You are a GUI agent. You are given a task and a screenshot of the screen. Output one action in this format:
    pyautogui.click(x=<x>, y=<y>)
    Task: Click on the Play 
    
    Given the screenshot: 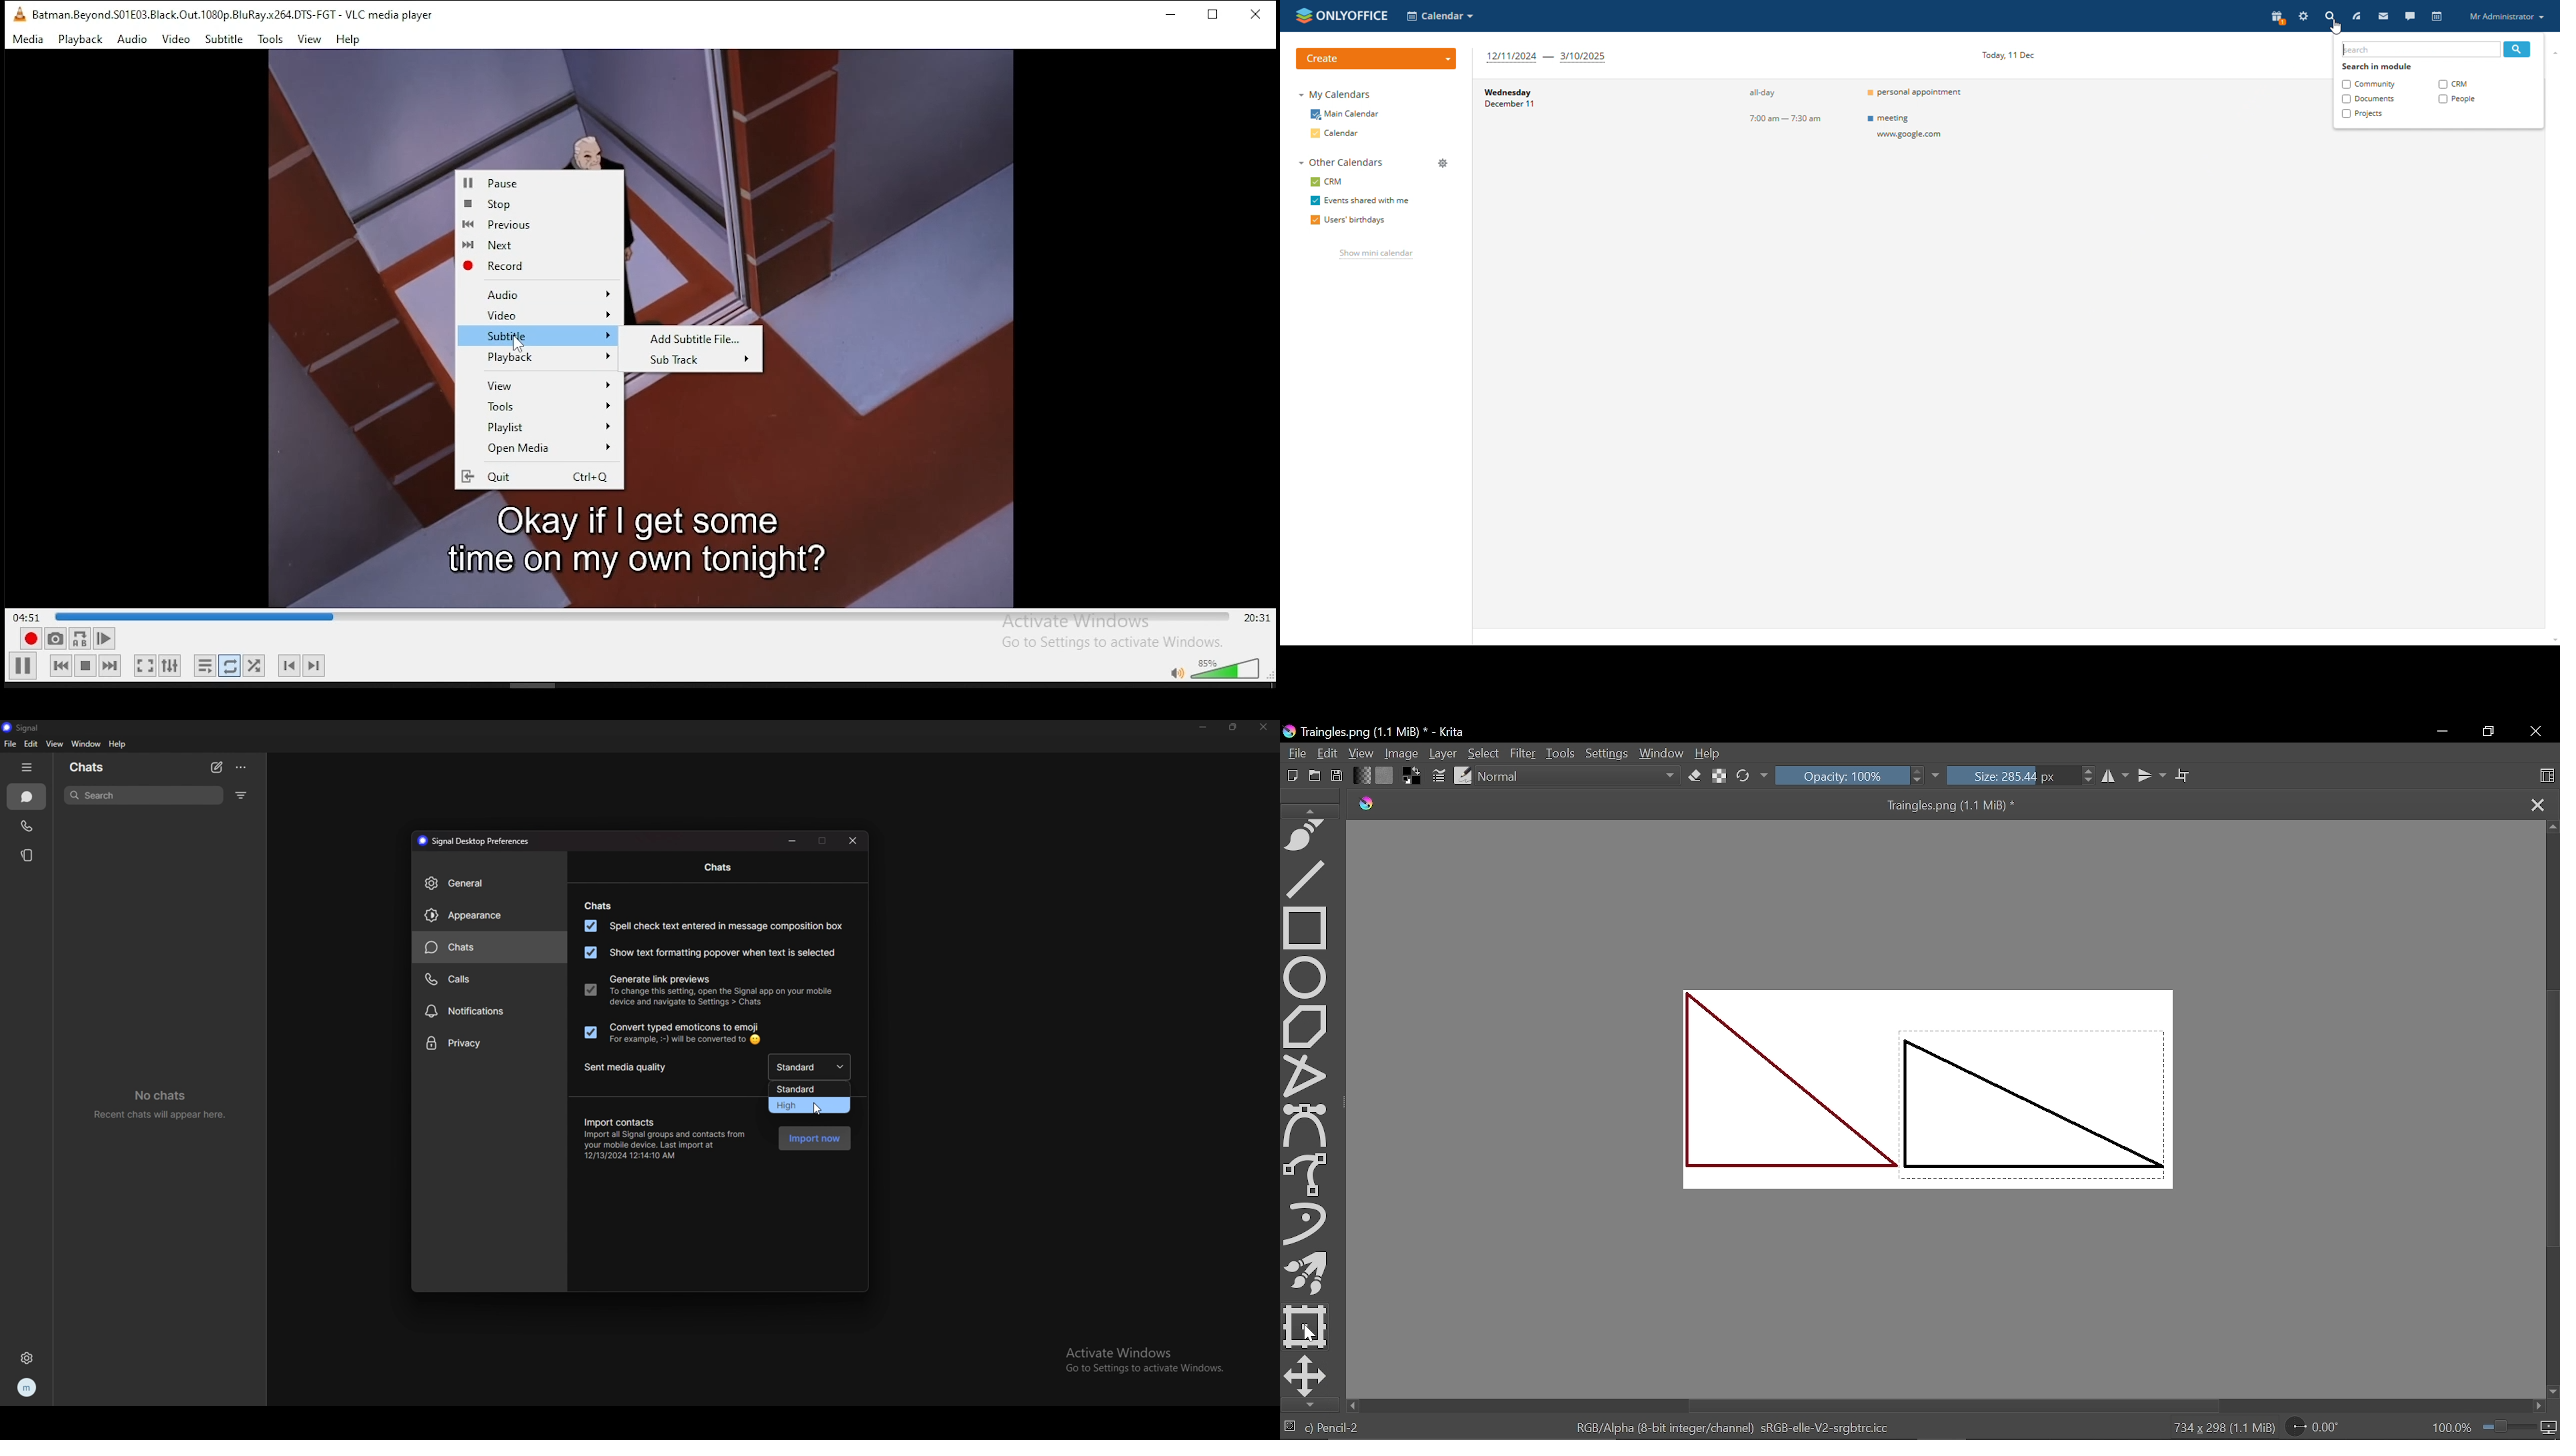 What is the action you would take?
    pyautogui.click(x=107, y=639)
    